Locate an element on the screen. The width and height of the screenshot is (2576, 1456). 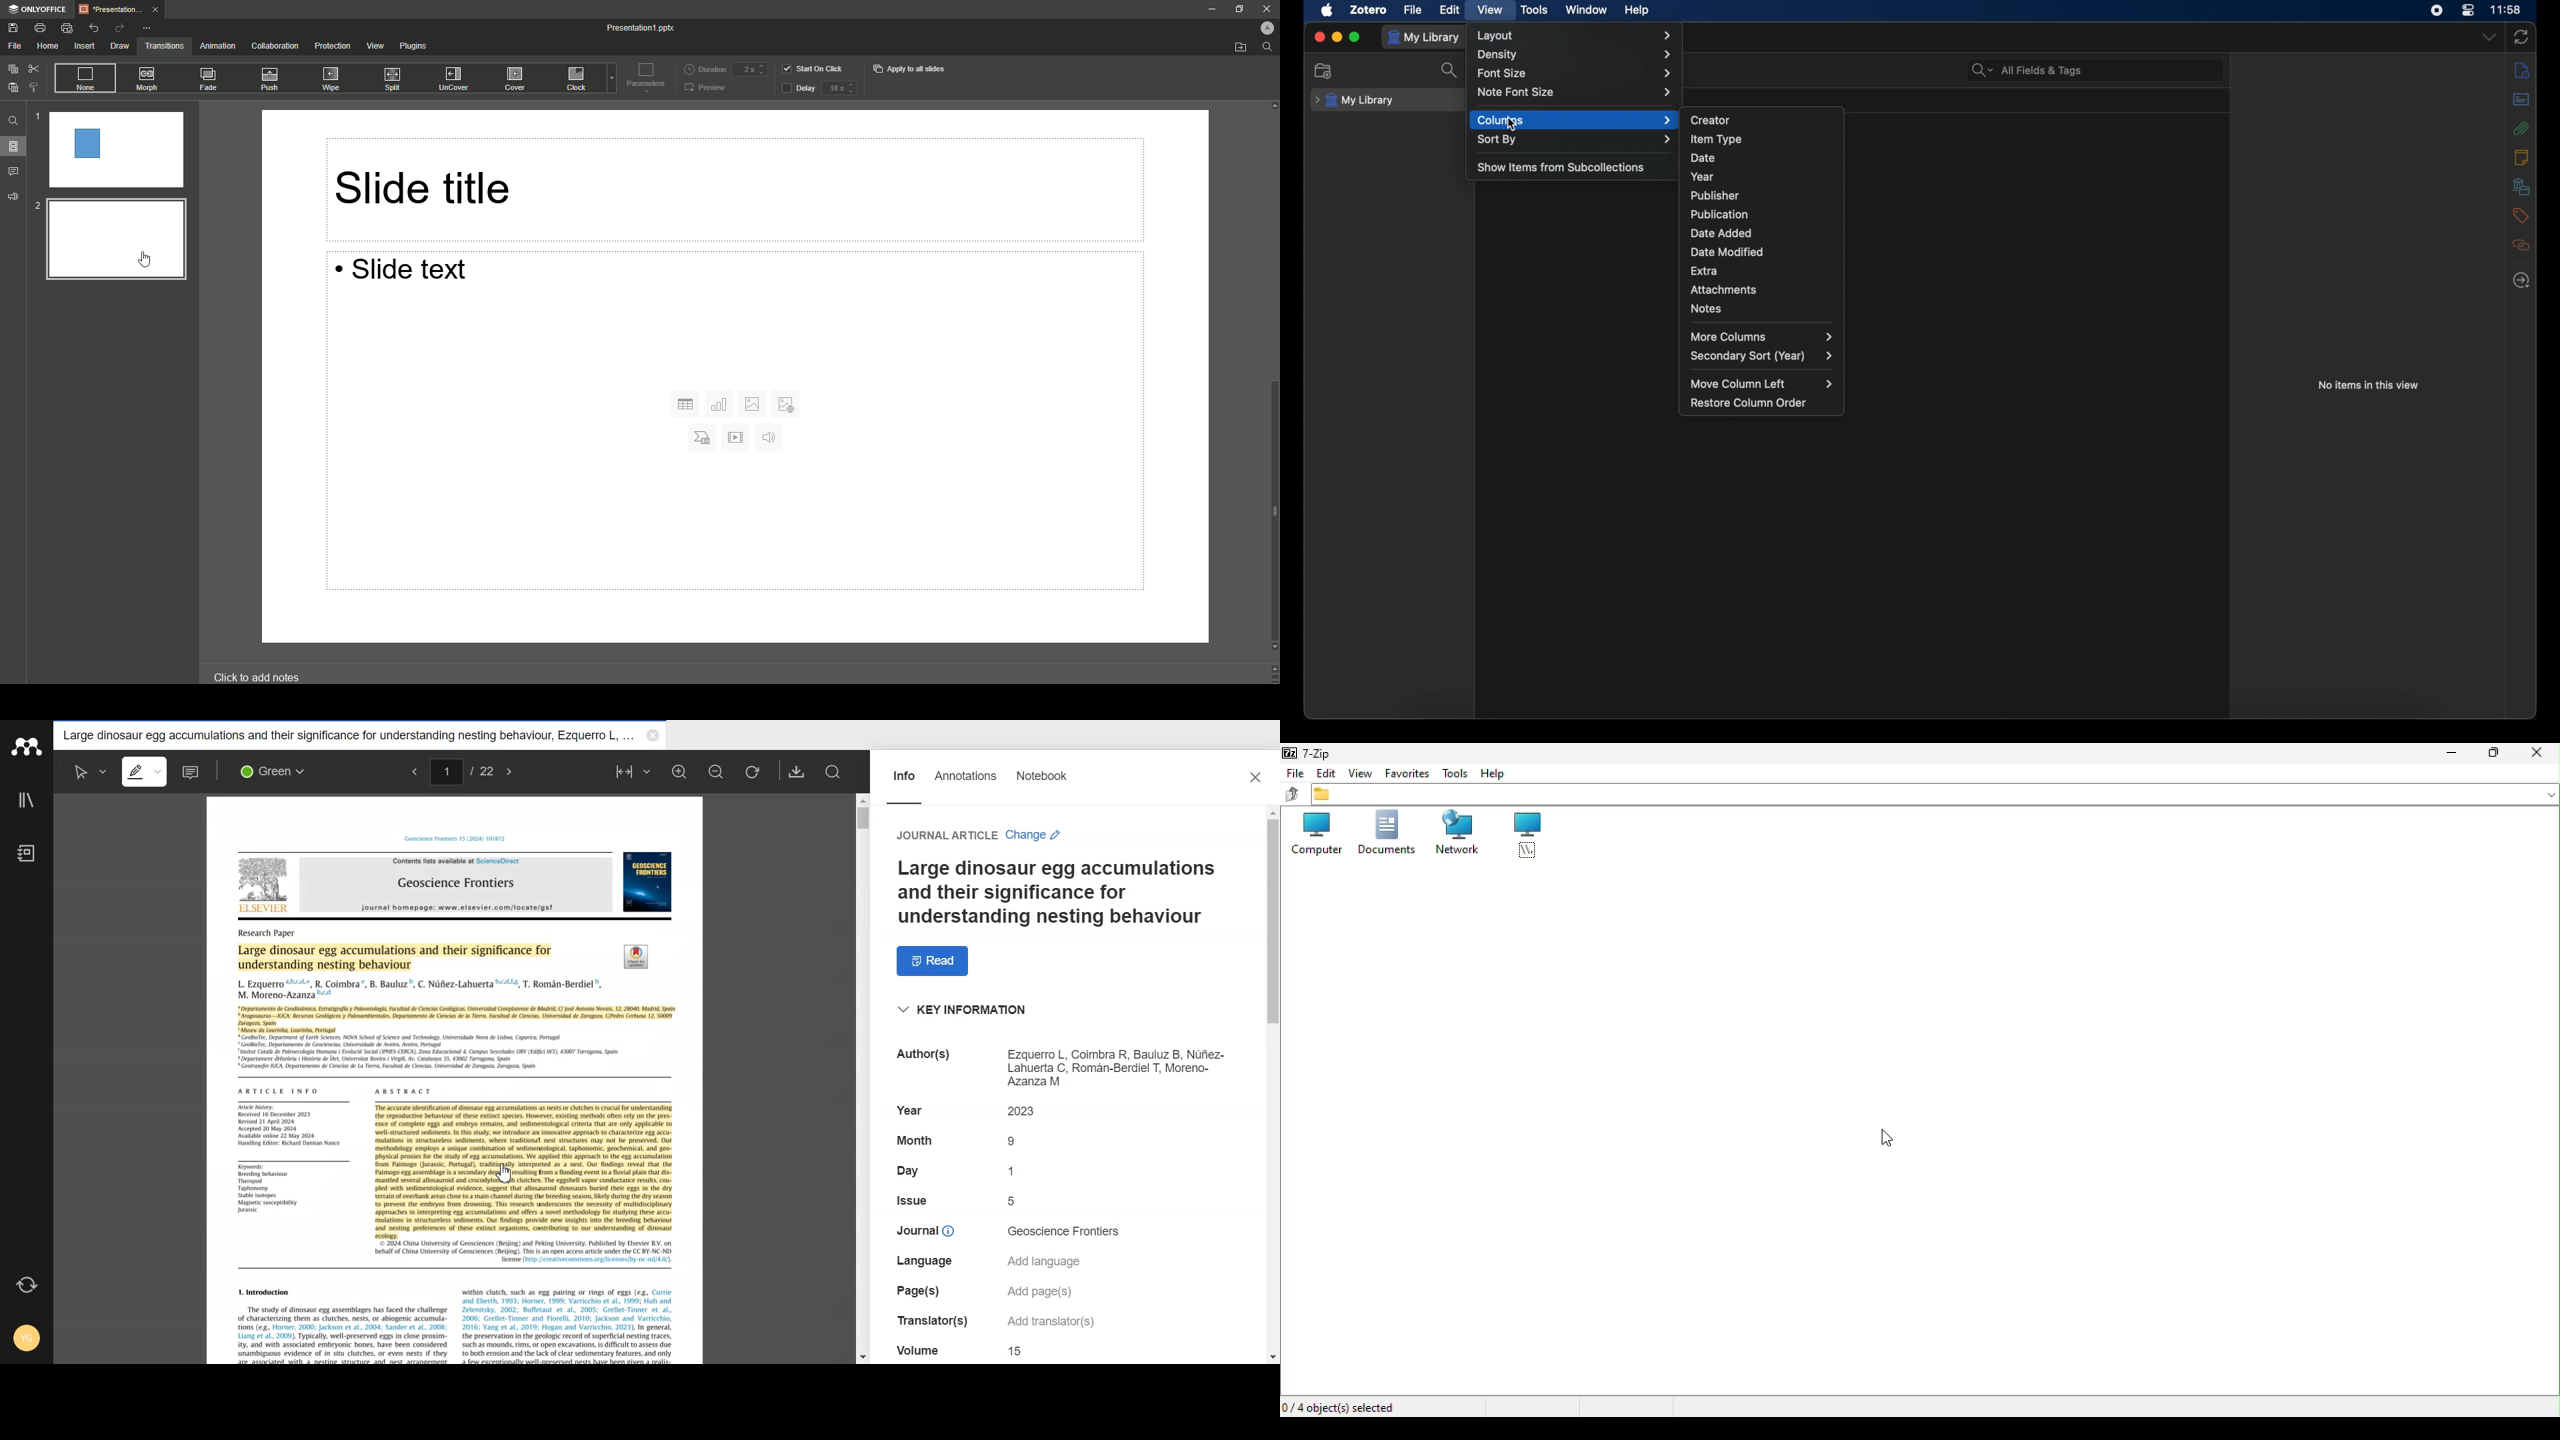
Duration is located at coordinates (699, 68).